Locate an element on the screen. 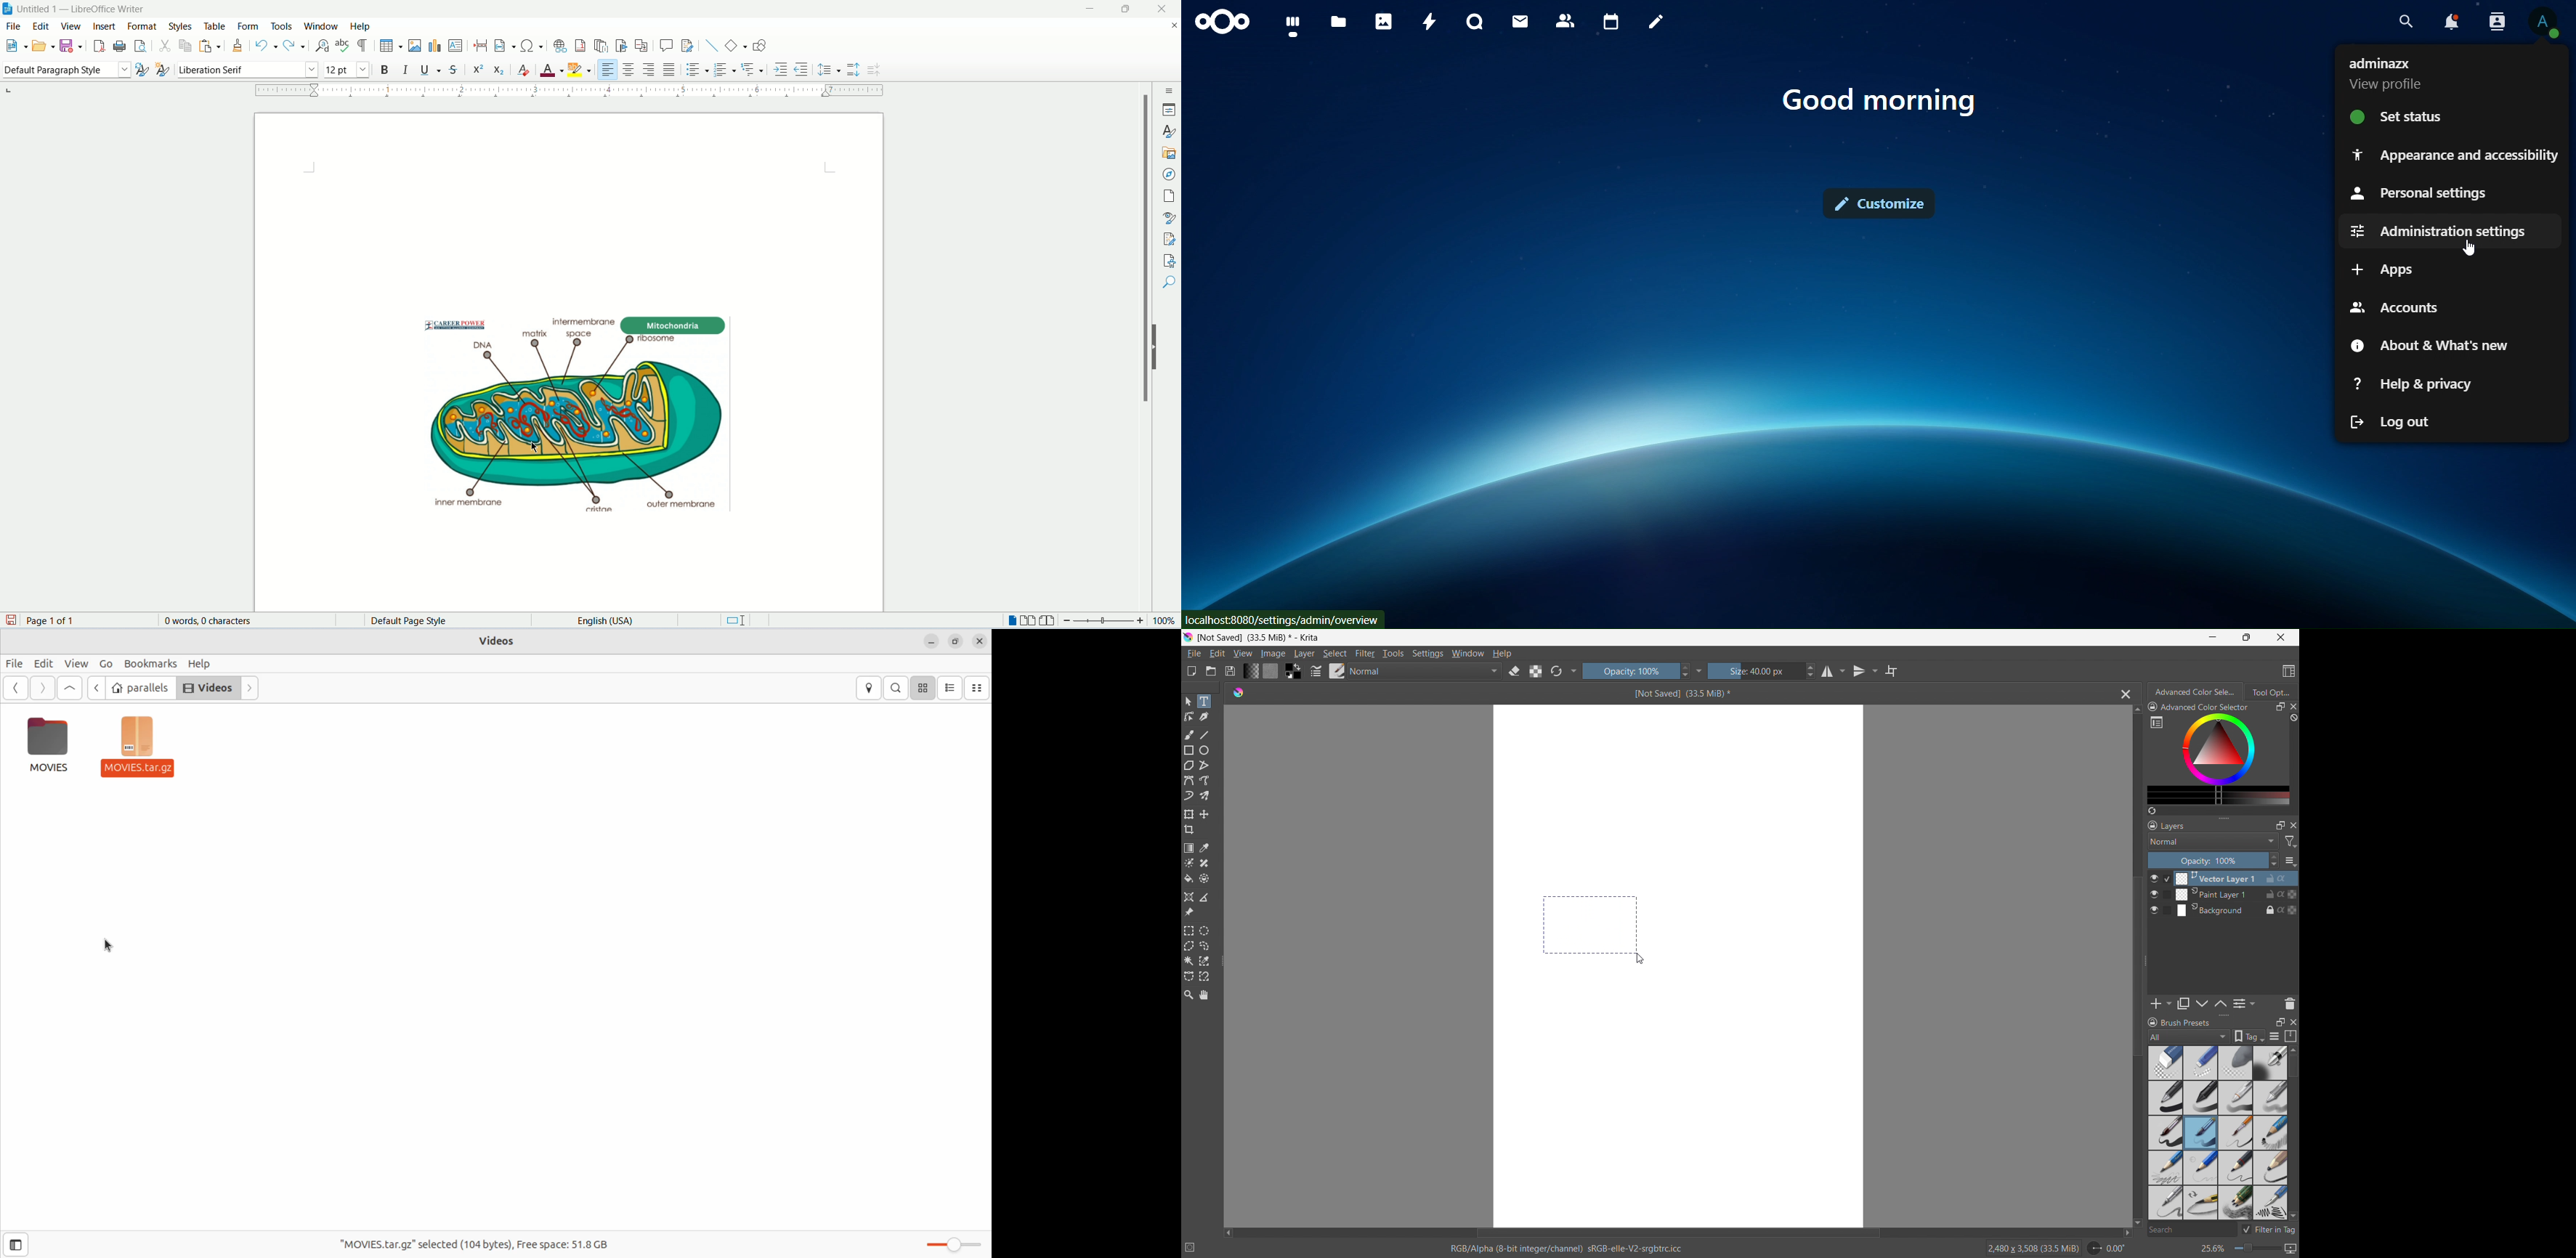 The image size is (2576, 1260). close is located at coordinates (2281, 637).